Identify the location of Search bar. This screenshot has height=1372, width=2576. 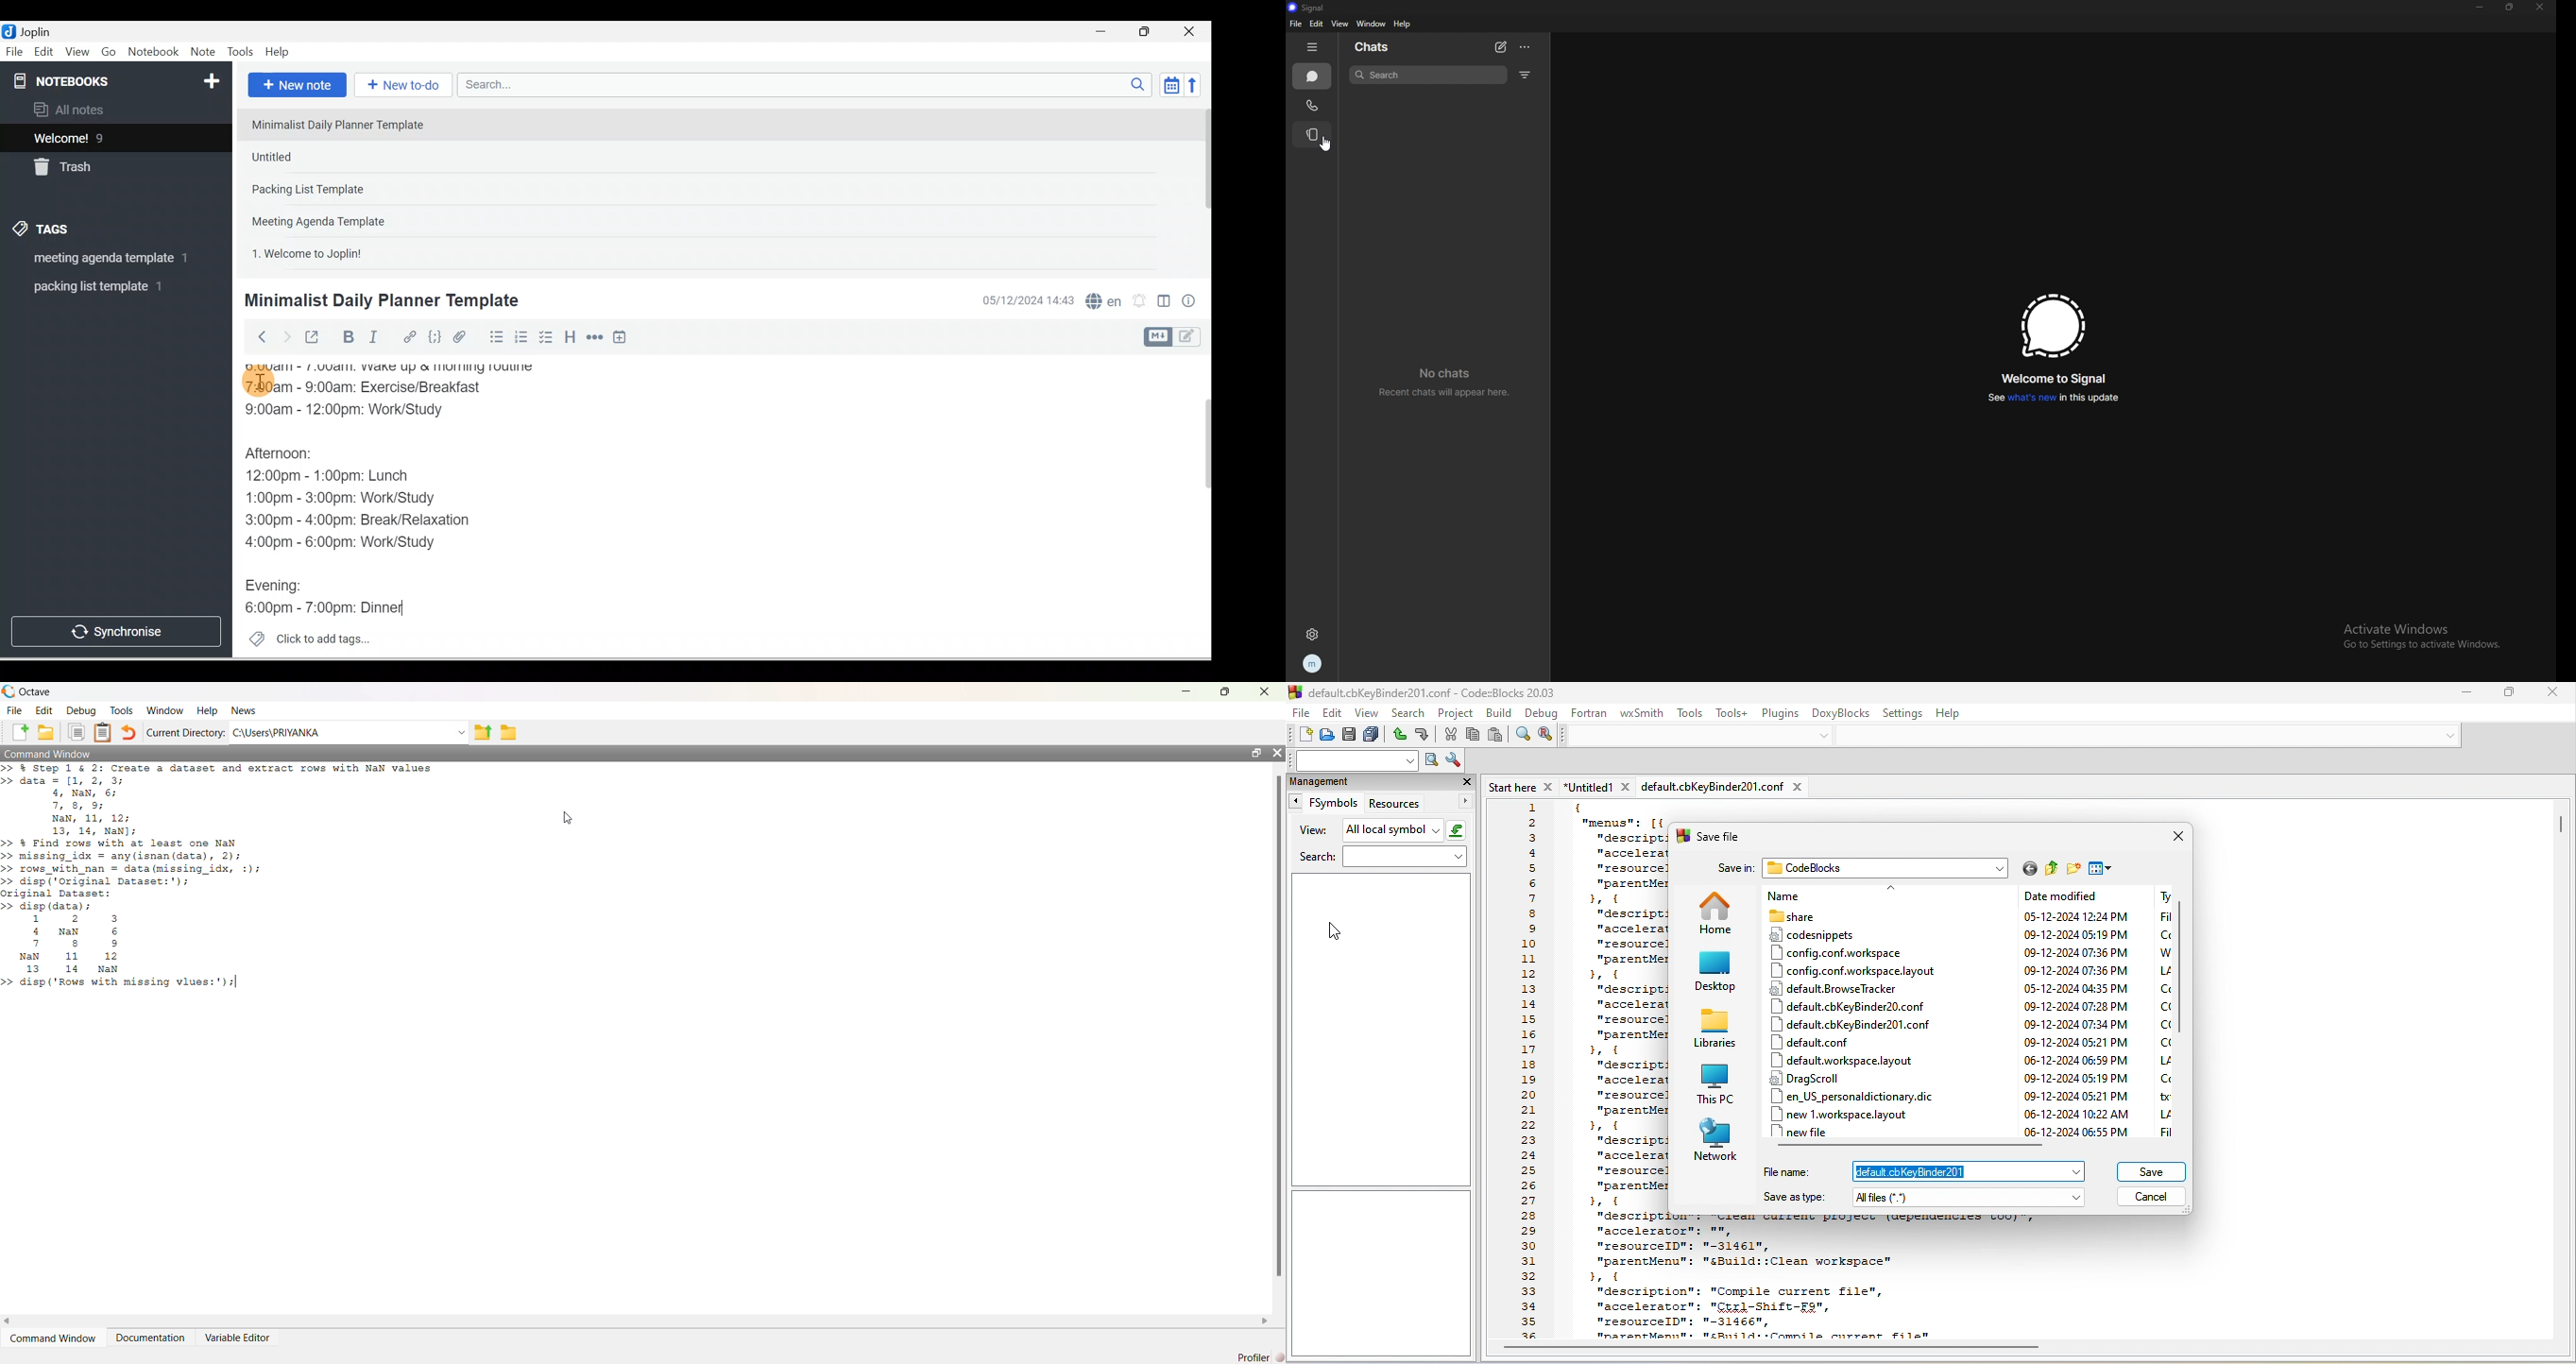
(809, 85).